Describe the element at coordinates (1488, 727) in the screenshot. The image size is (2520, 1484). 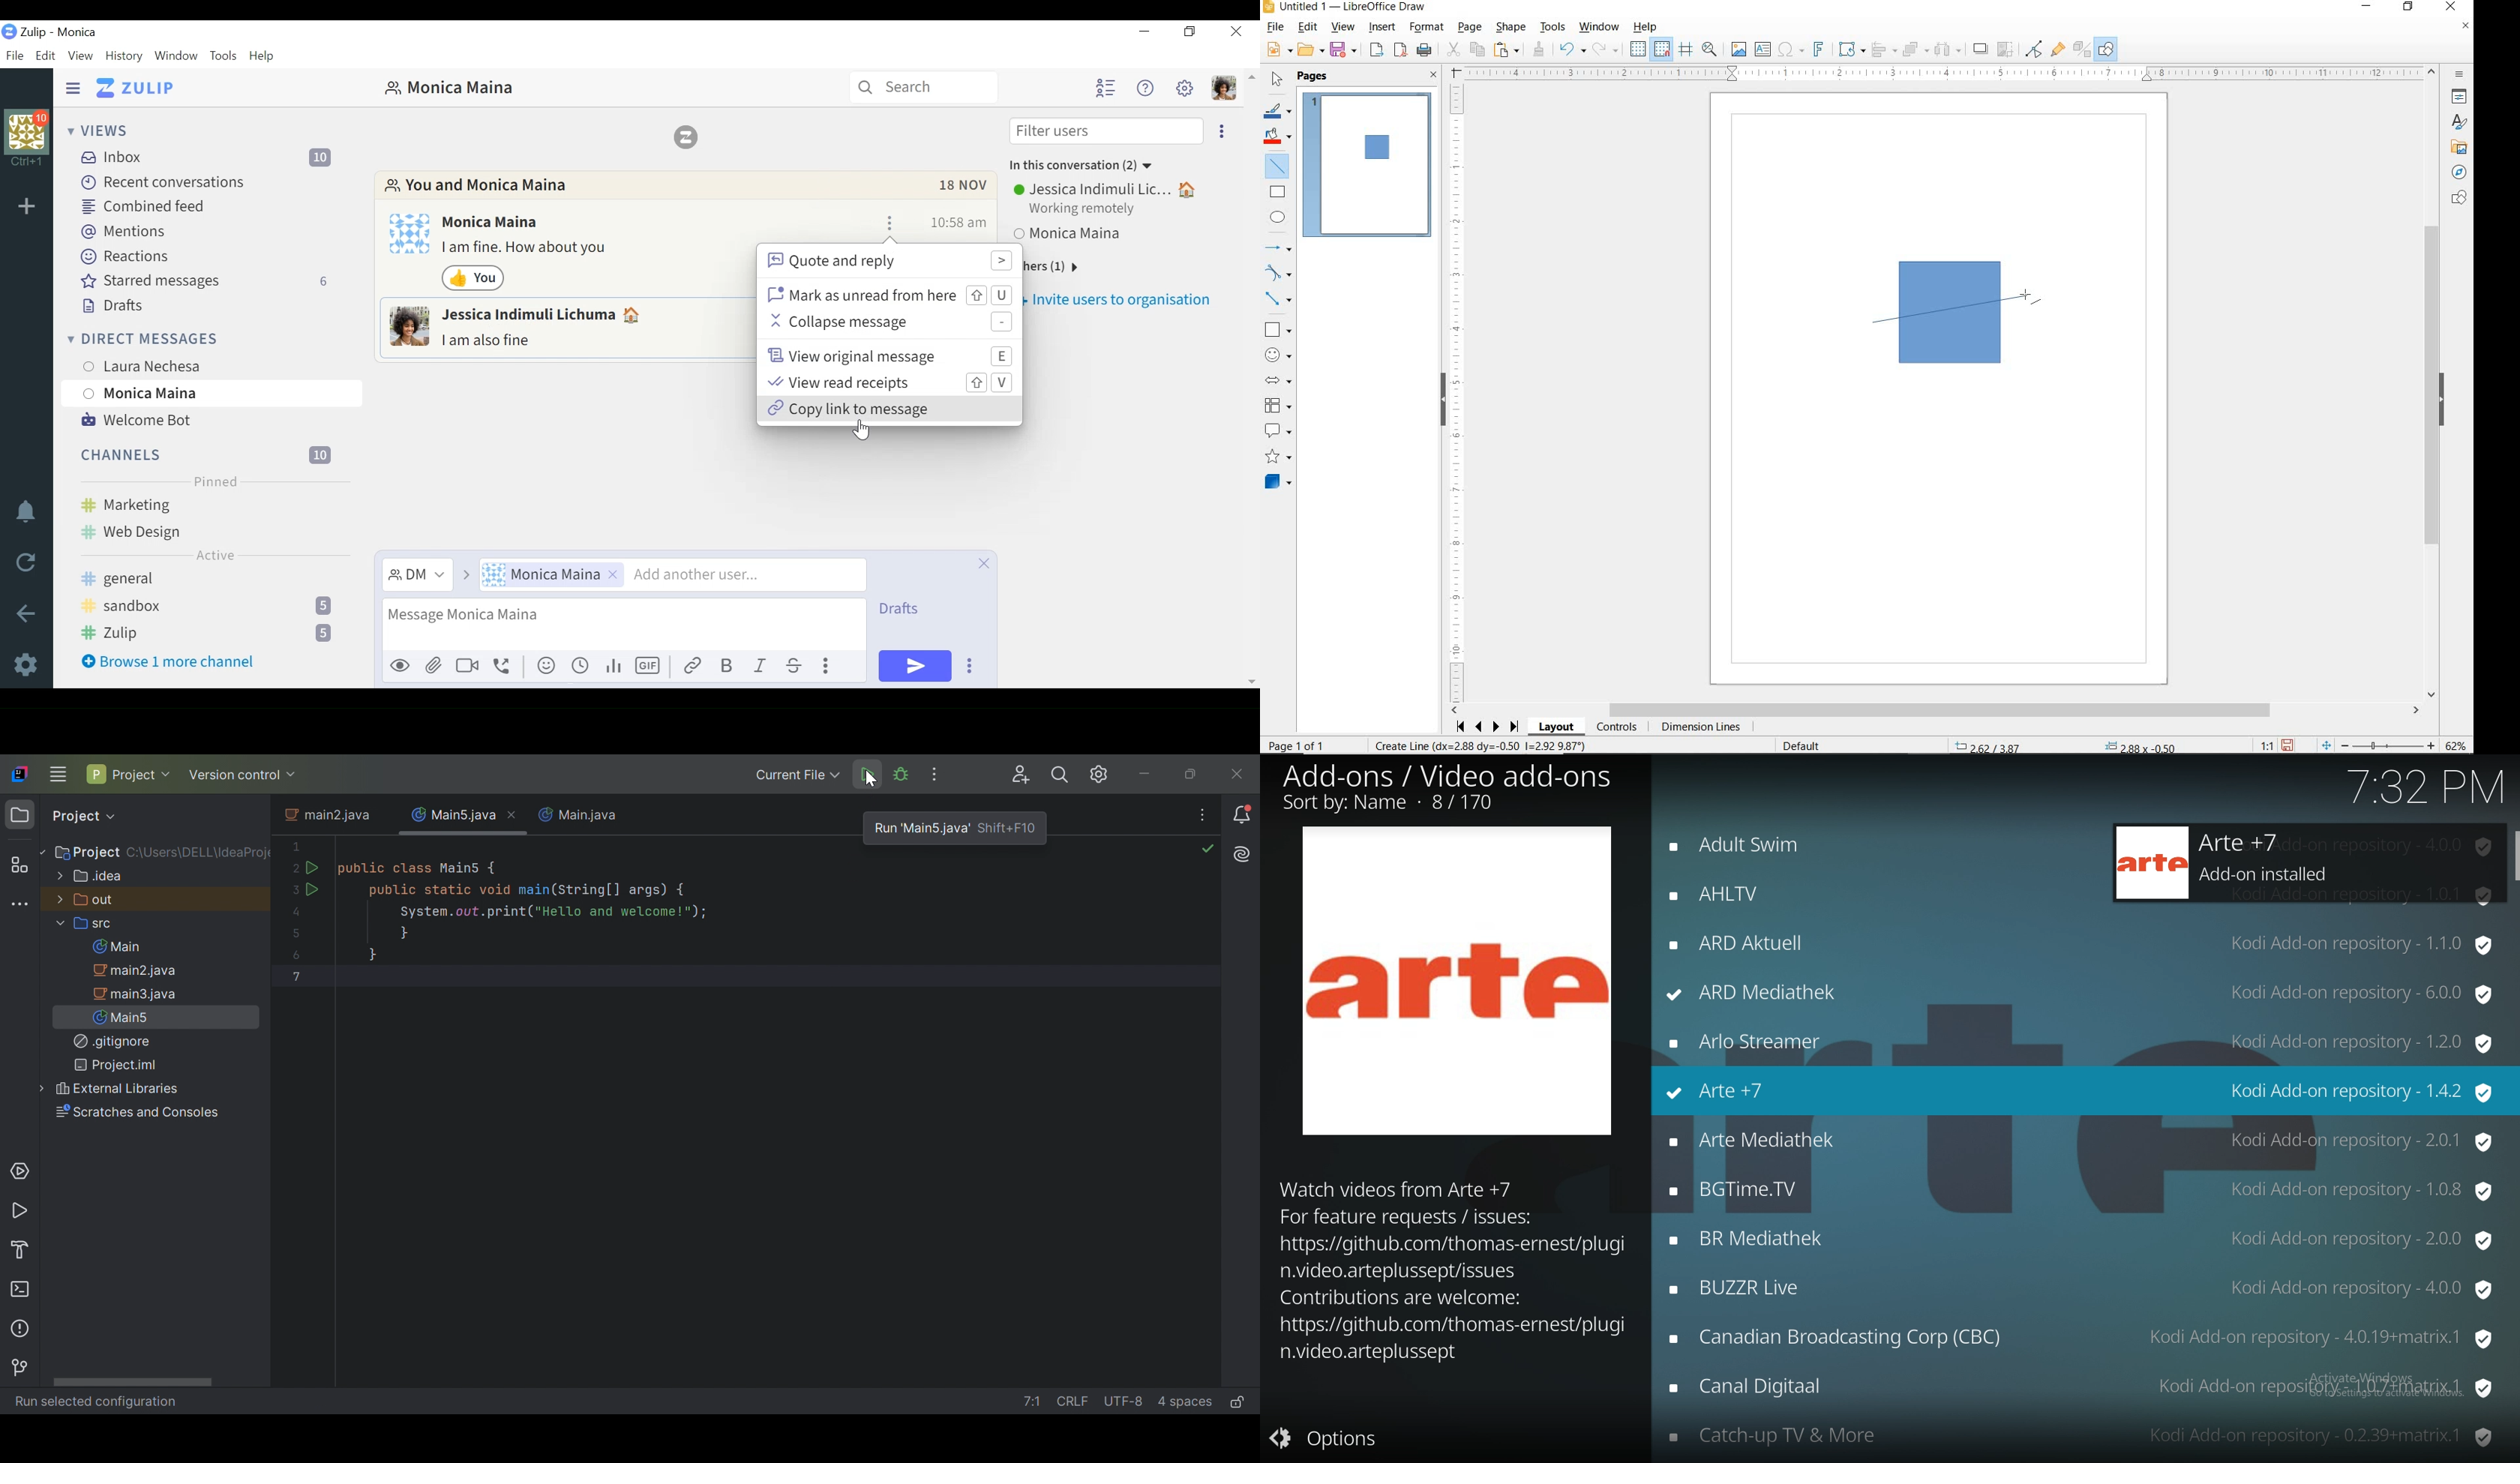
I see `SCROLL NEXT` at that location.